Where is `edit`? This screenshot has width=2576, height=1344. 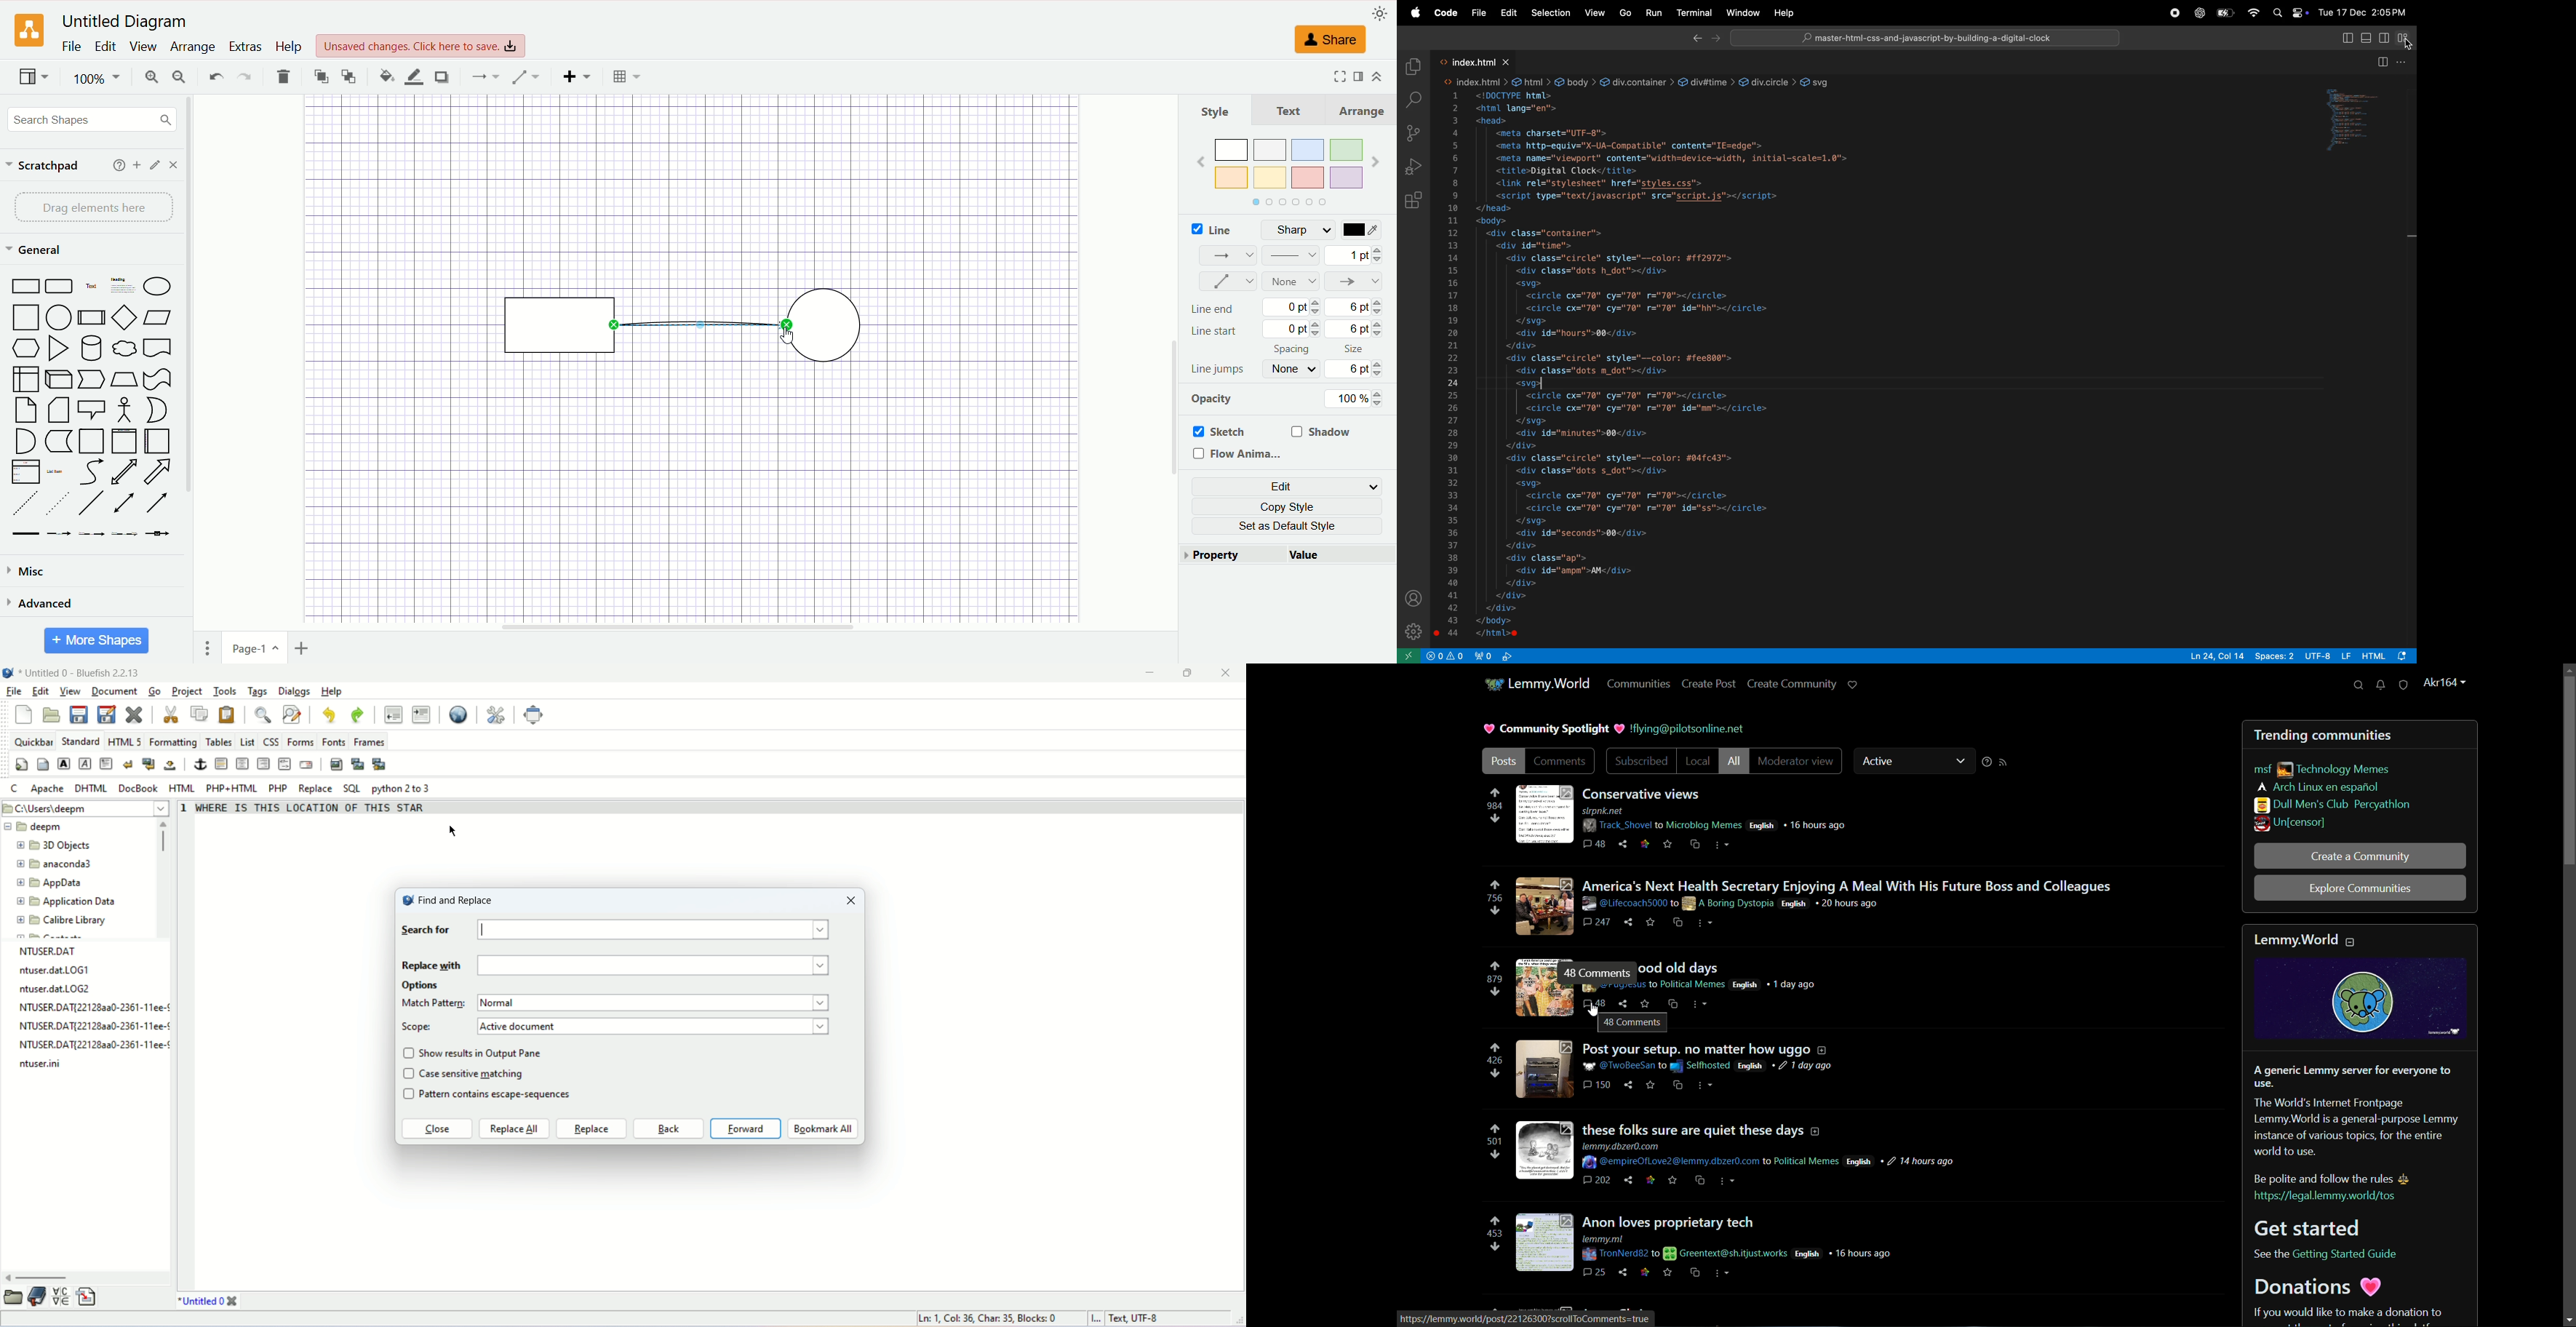
edit is located at coordinates (105, 48).